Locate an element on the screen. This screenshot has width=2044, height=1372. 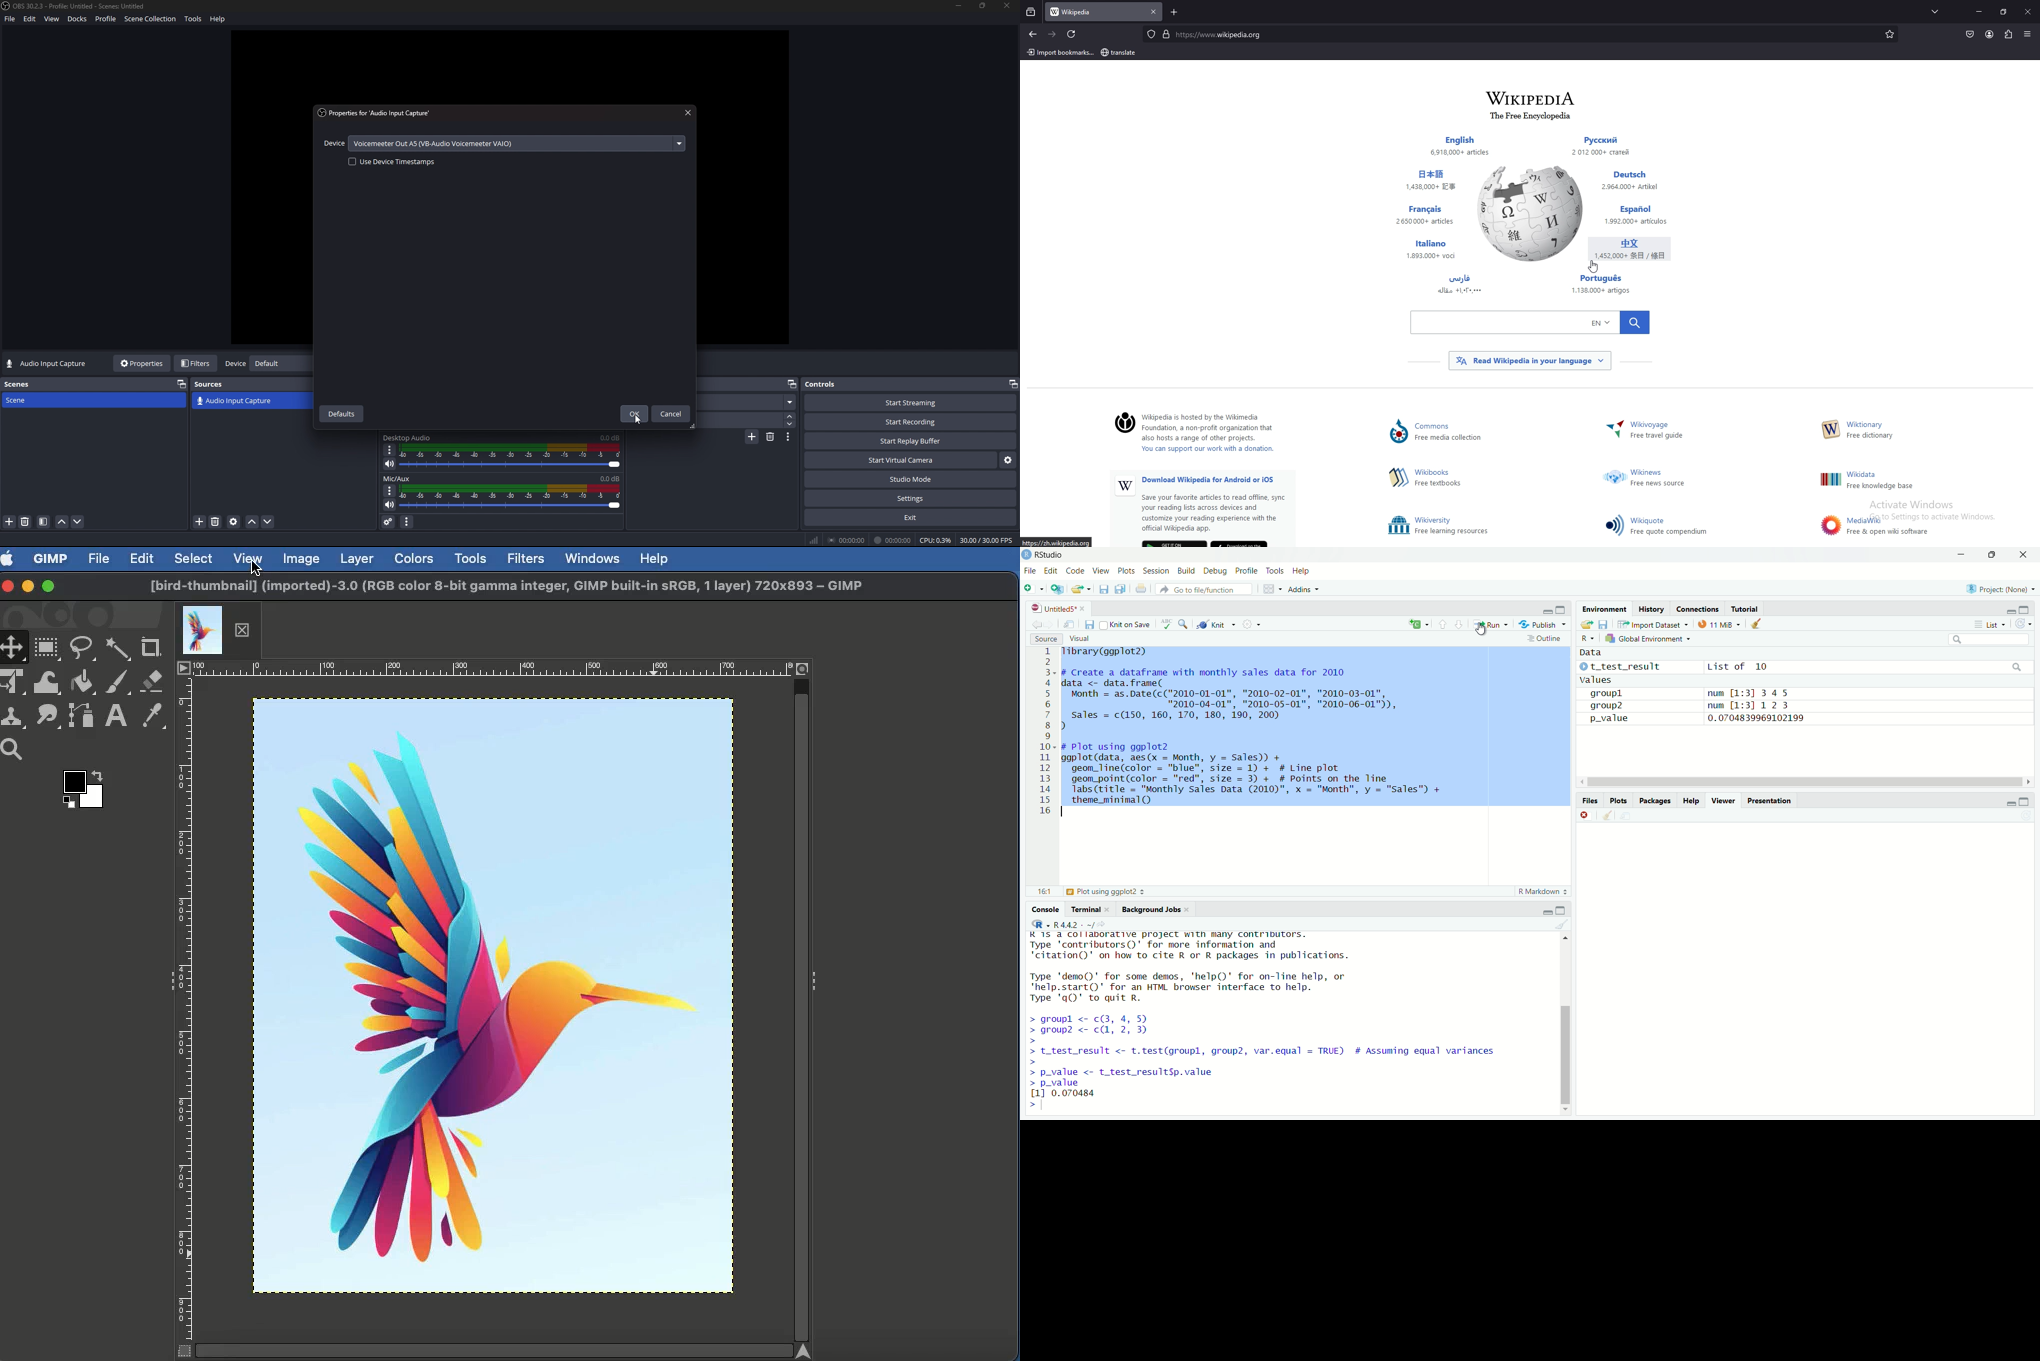
exit is located at coordinates (910, 517).